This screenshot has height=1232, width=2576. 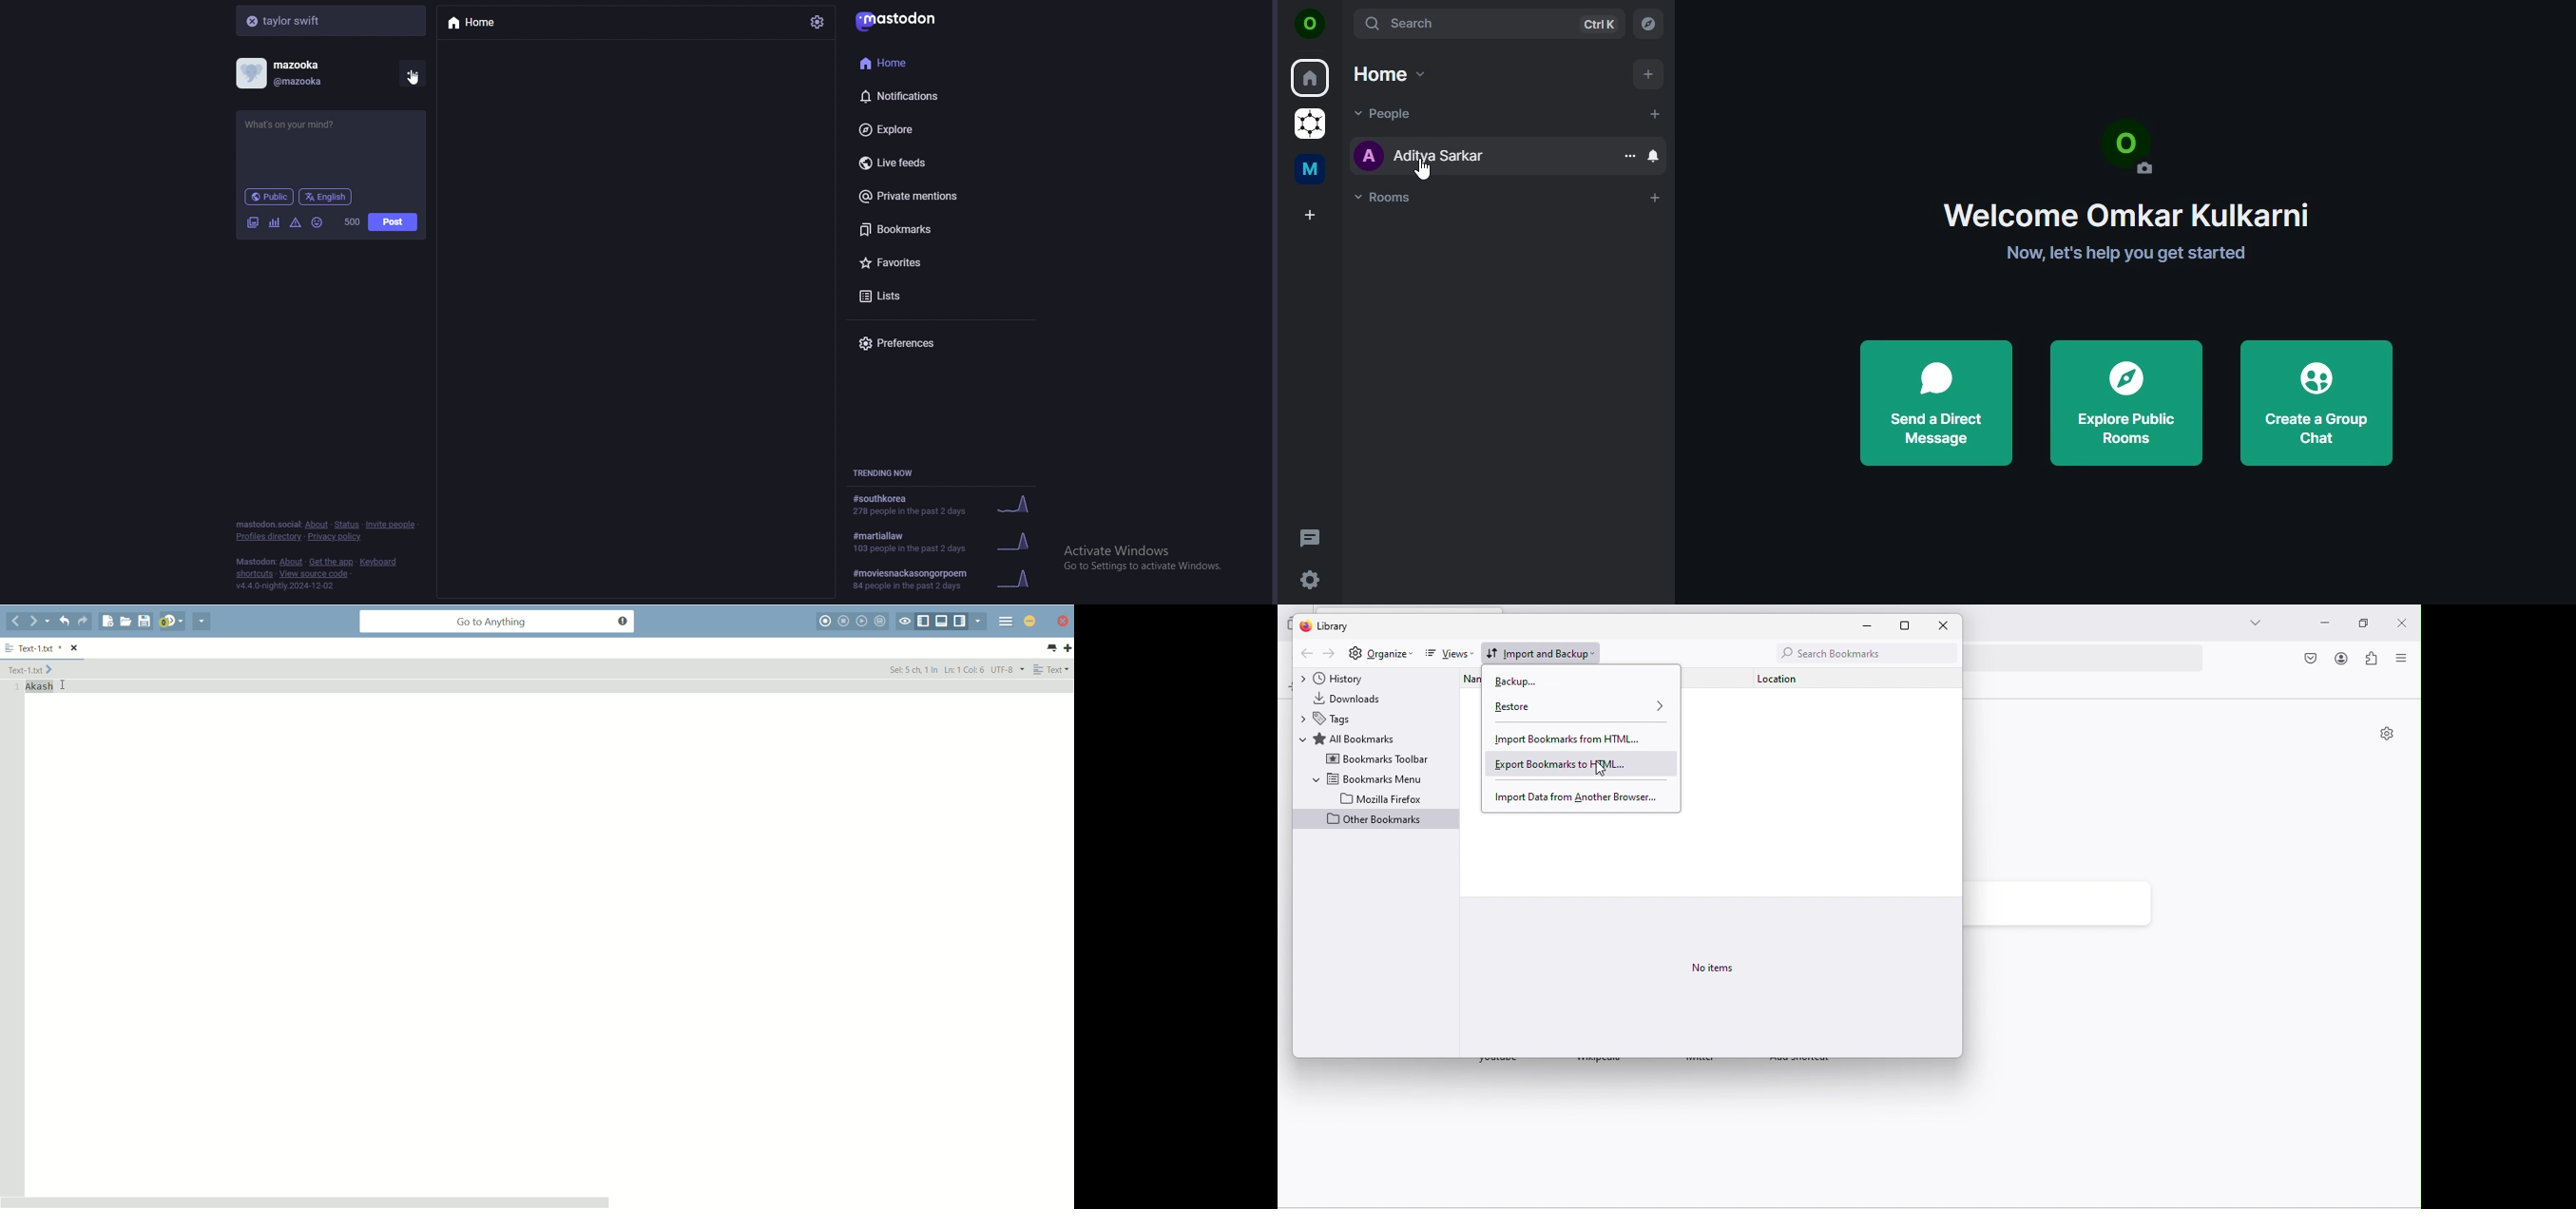 I want to click on file name, so click(x=38, y=649).